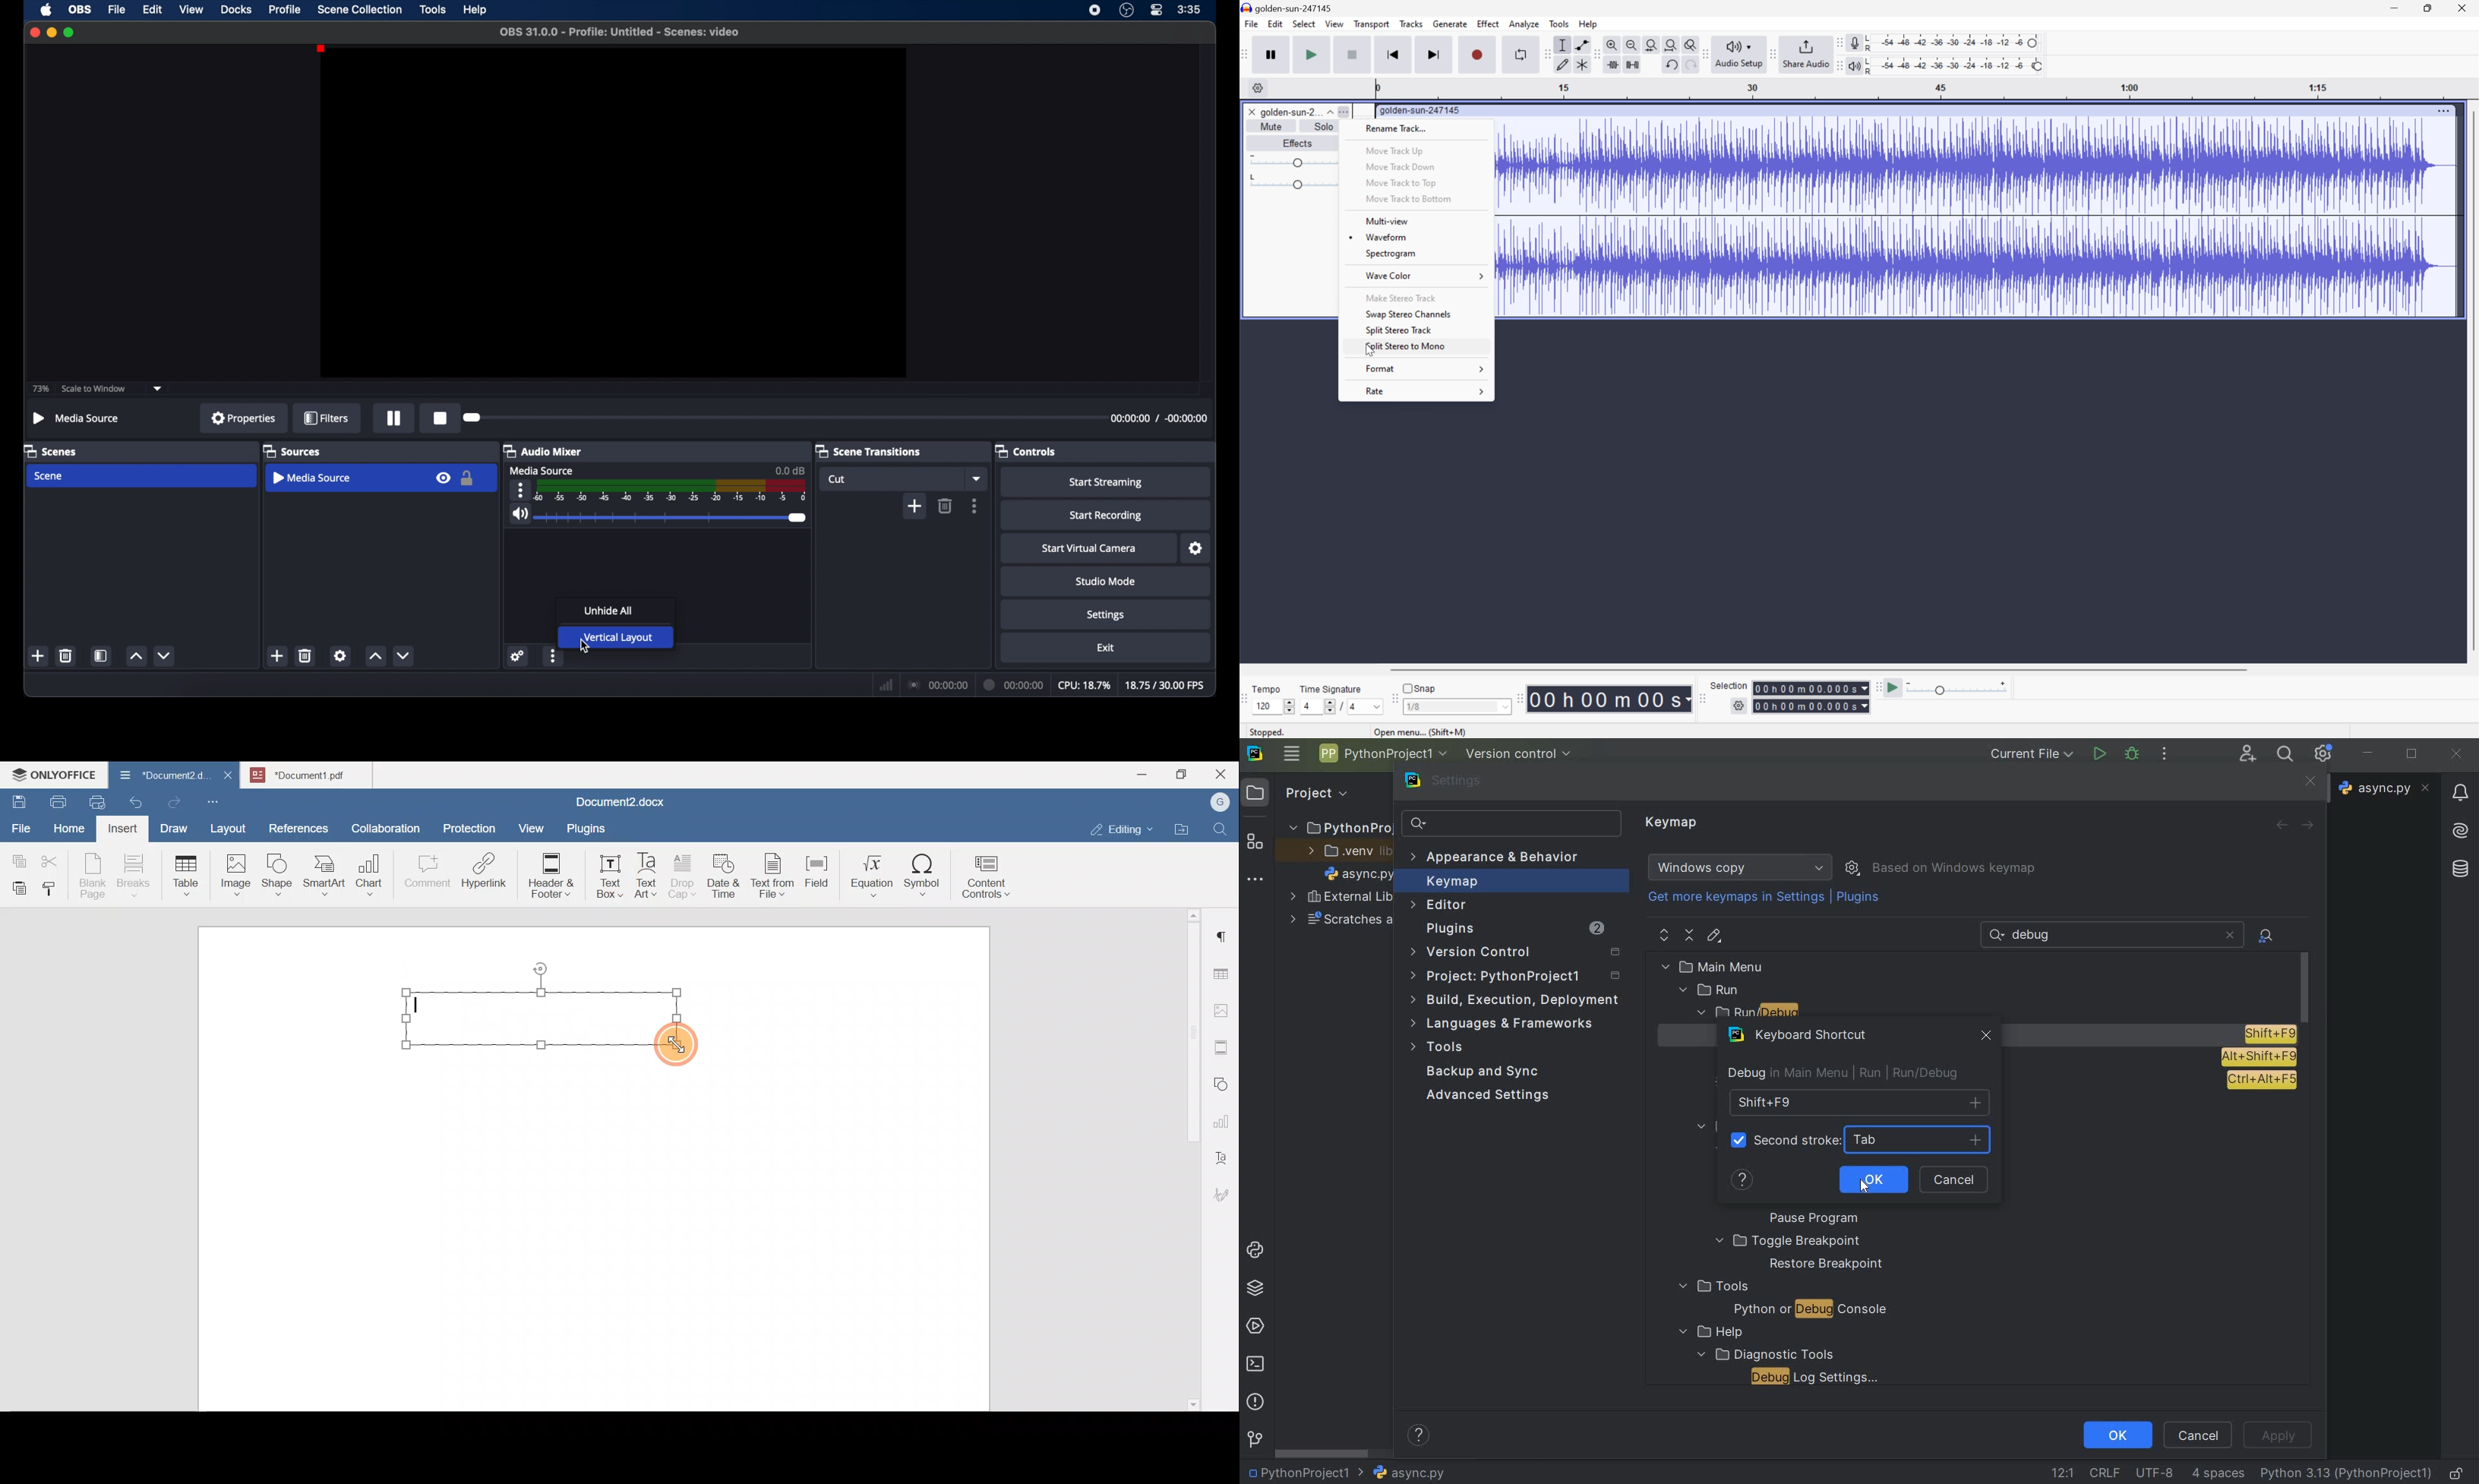 The width and height of the screenshot is (2492, 1484). What do you see at coordinates (244, 418) in the screenshot?
I see `properties` at bounding box center [244, 418].